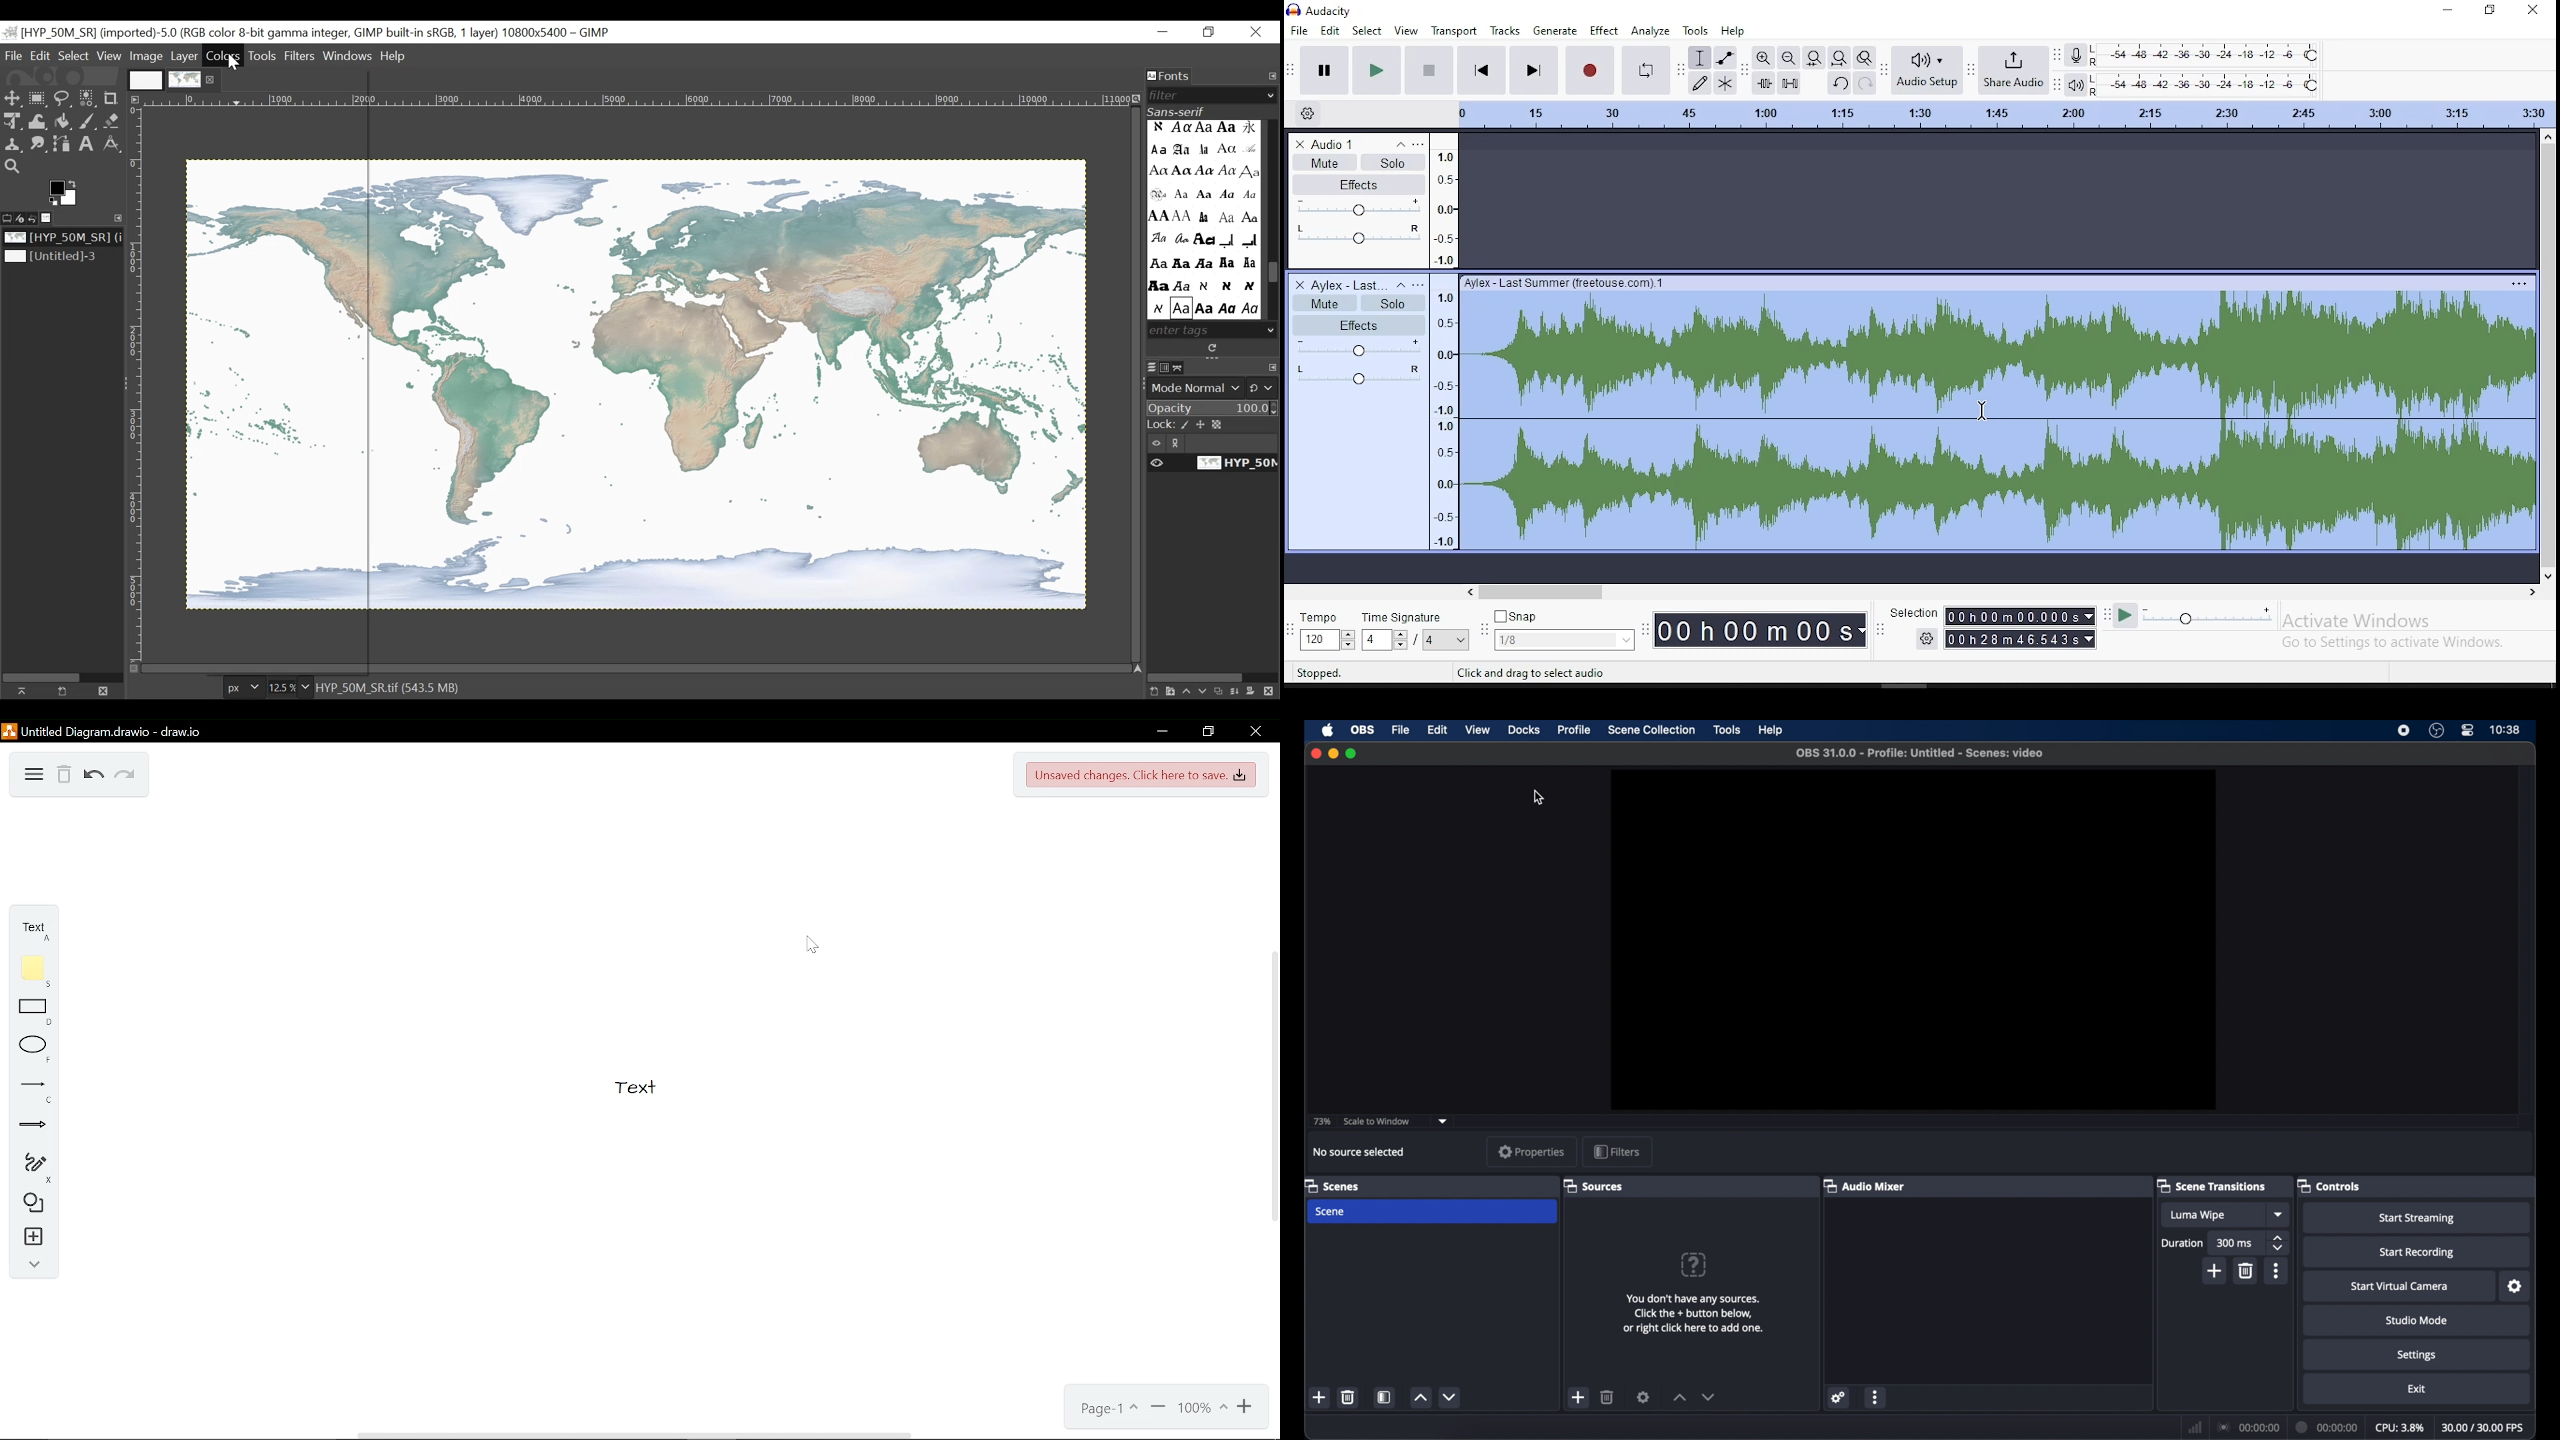 The height and width of the screenshot is (1456, 2576). I want to click on record mixer, so click(2075, 56).